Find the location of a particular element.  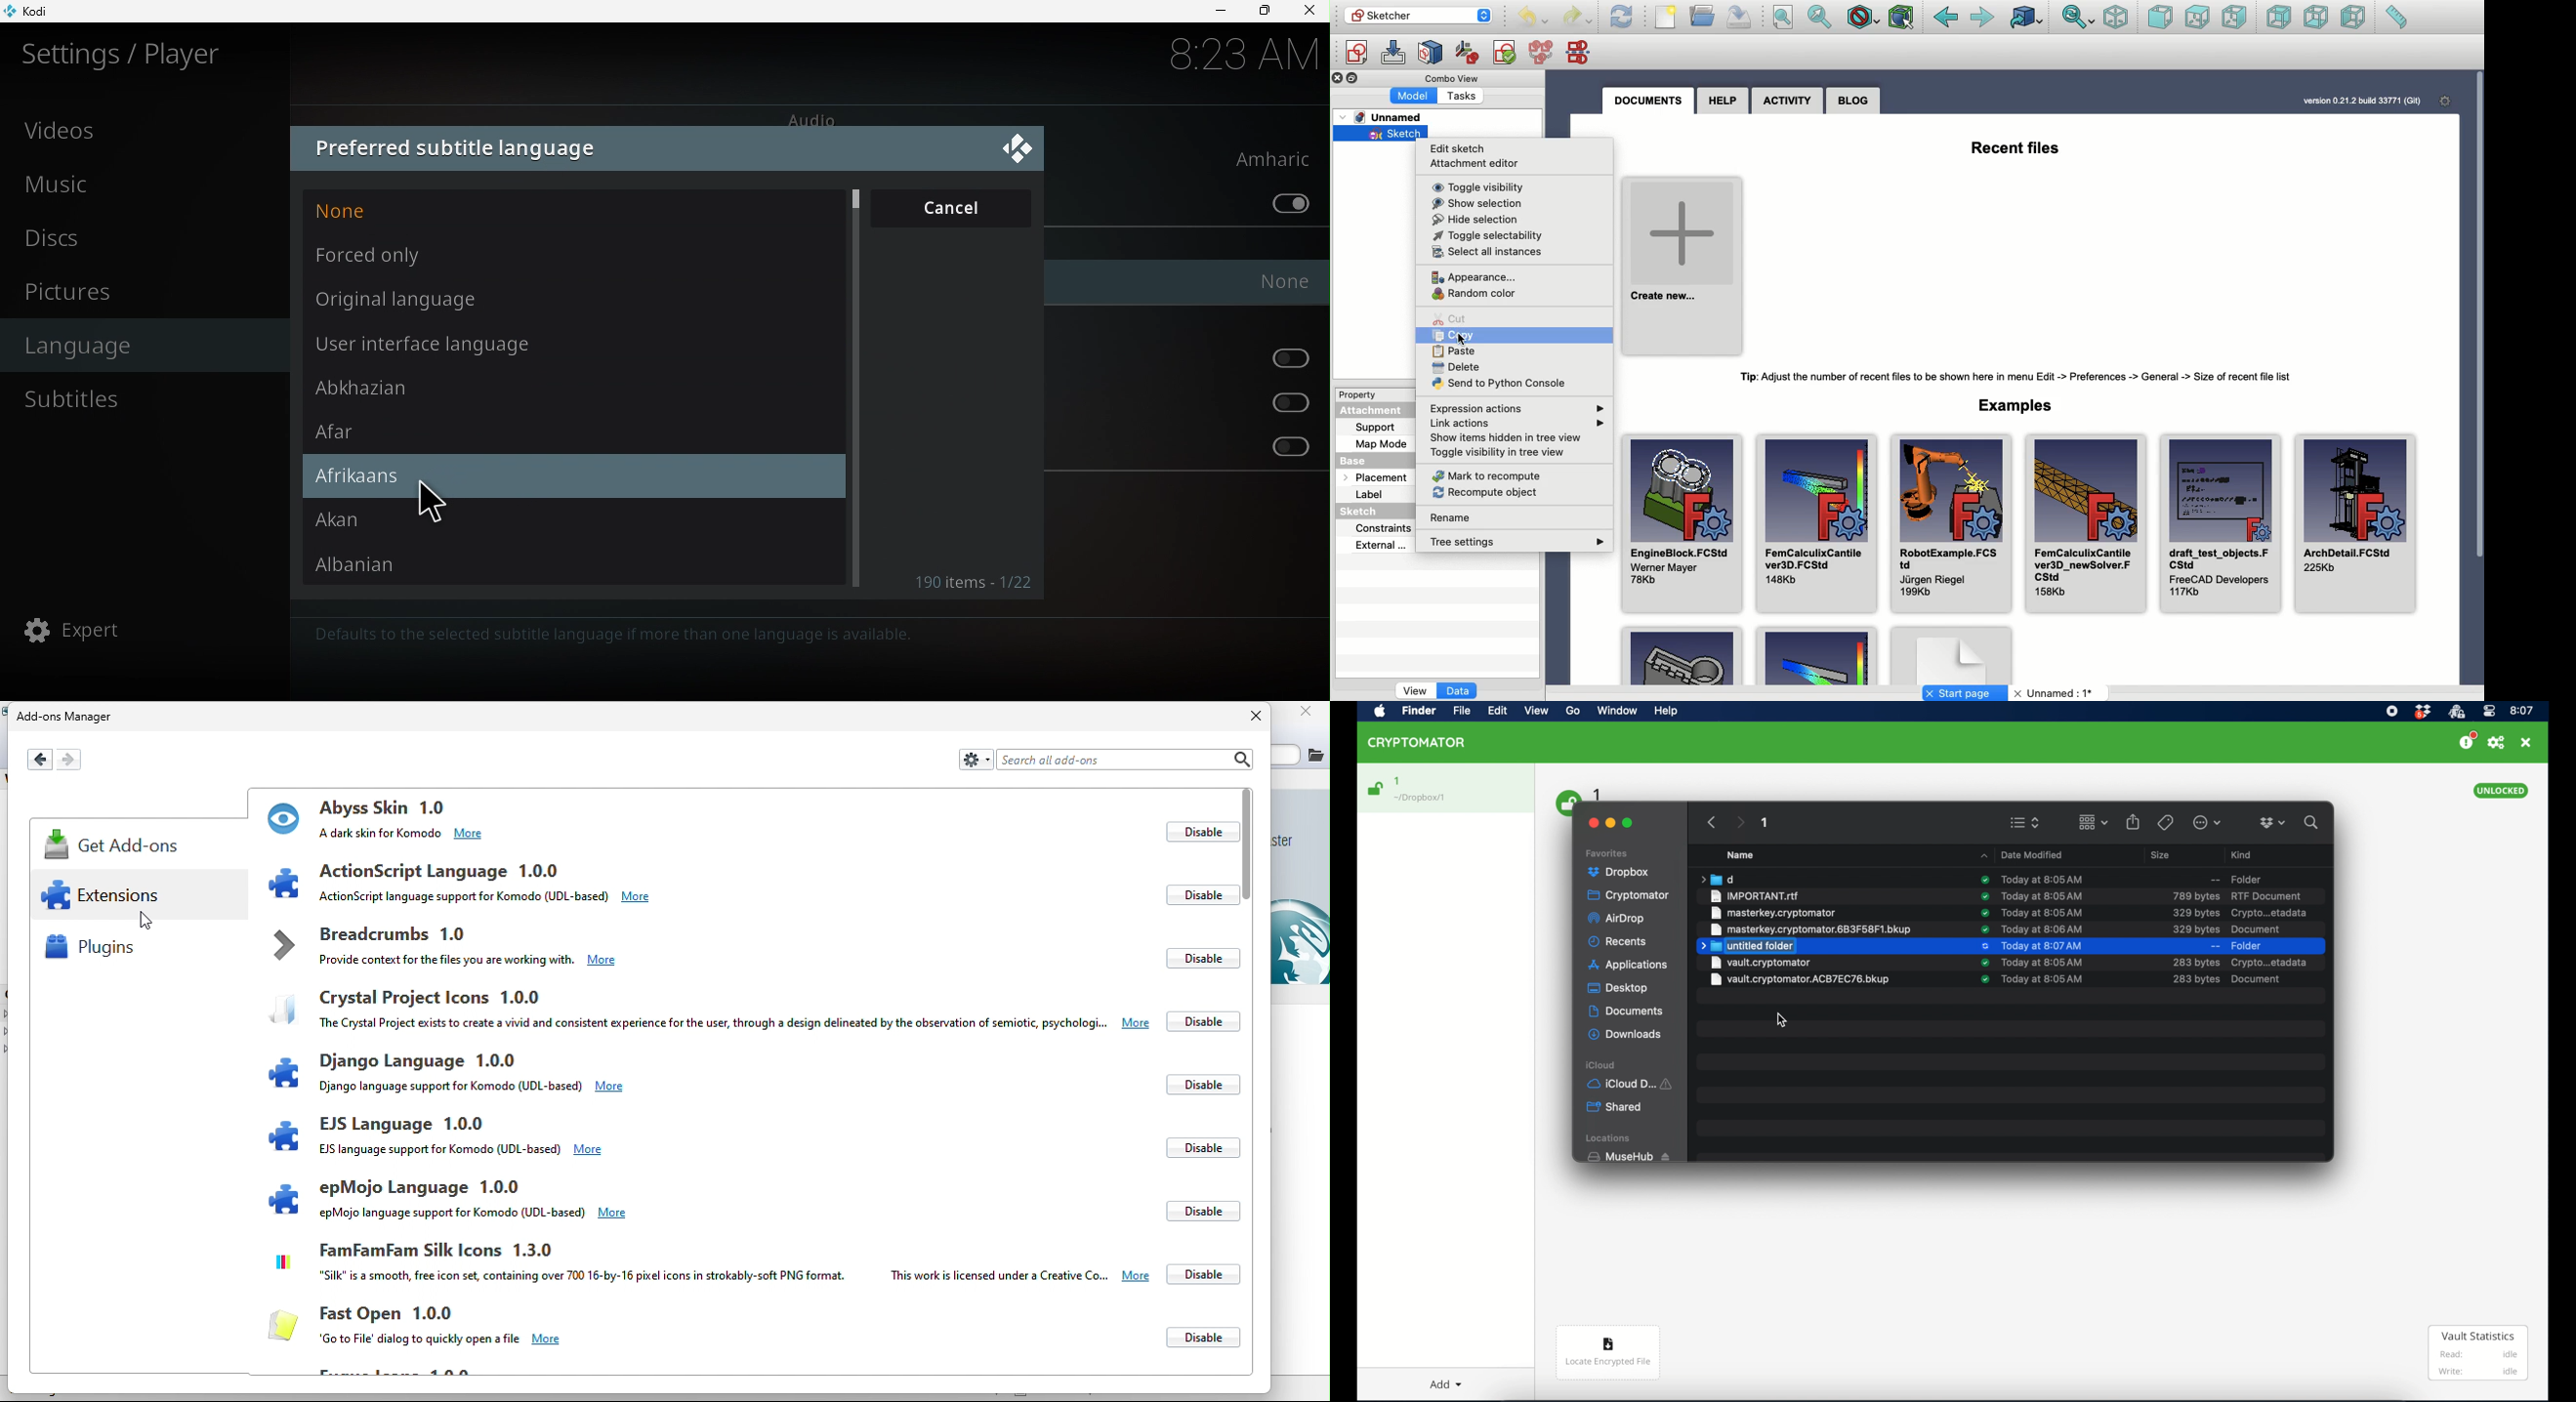

disable is located at coordinates (1191, 1147).